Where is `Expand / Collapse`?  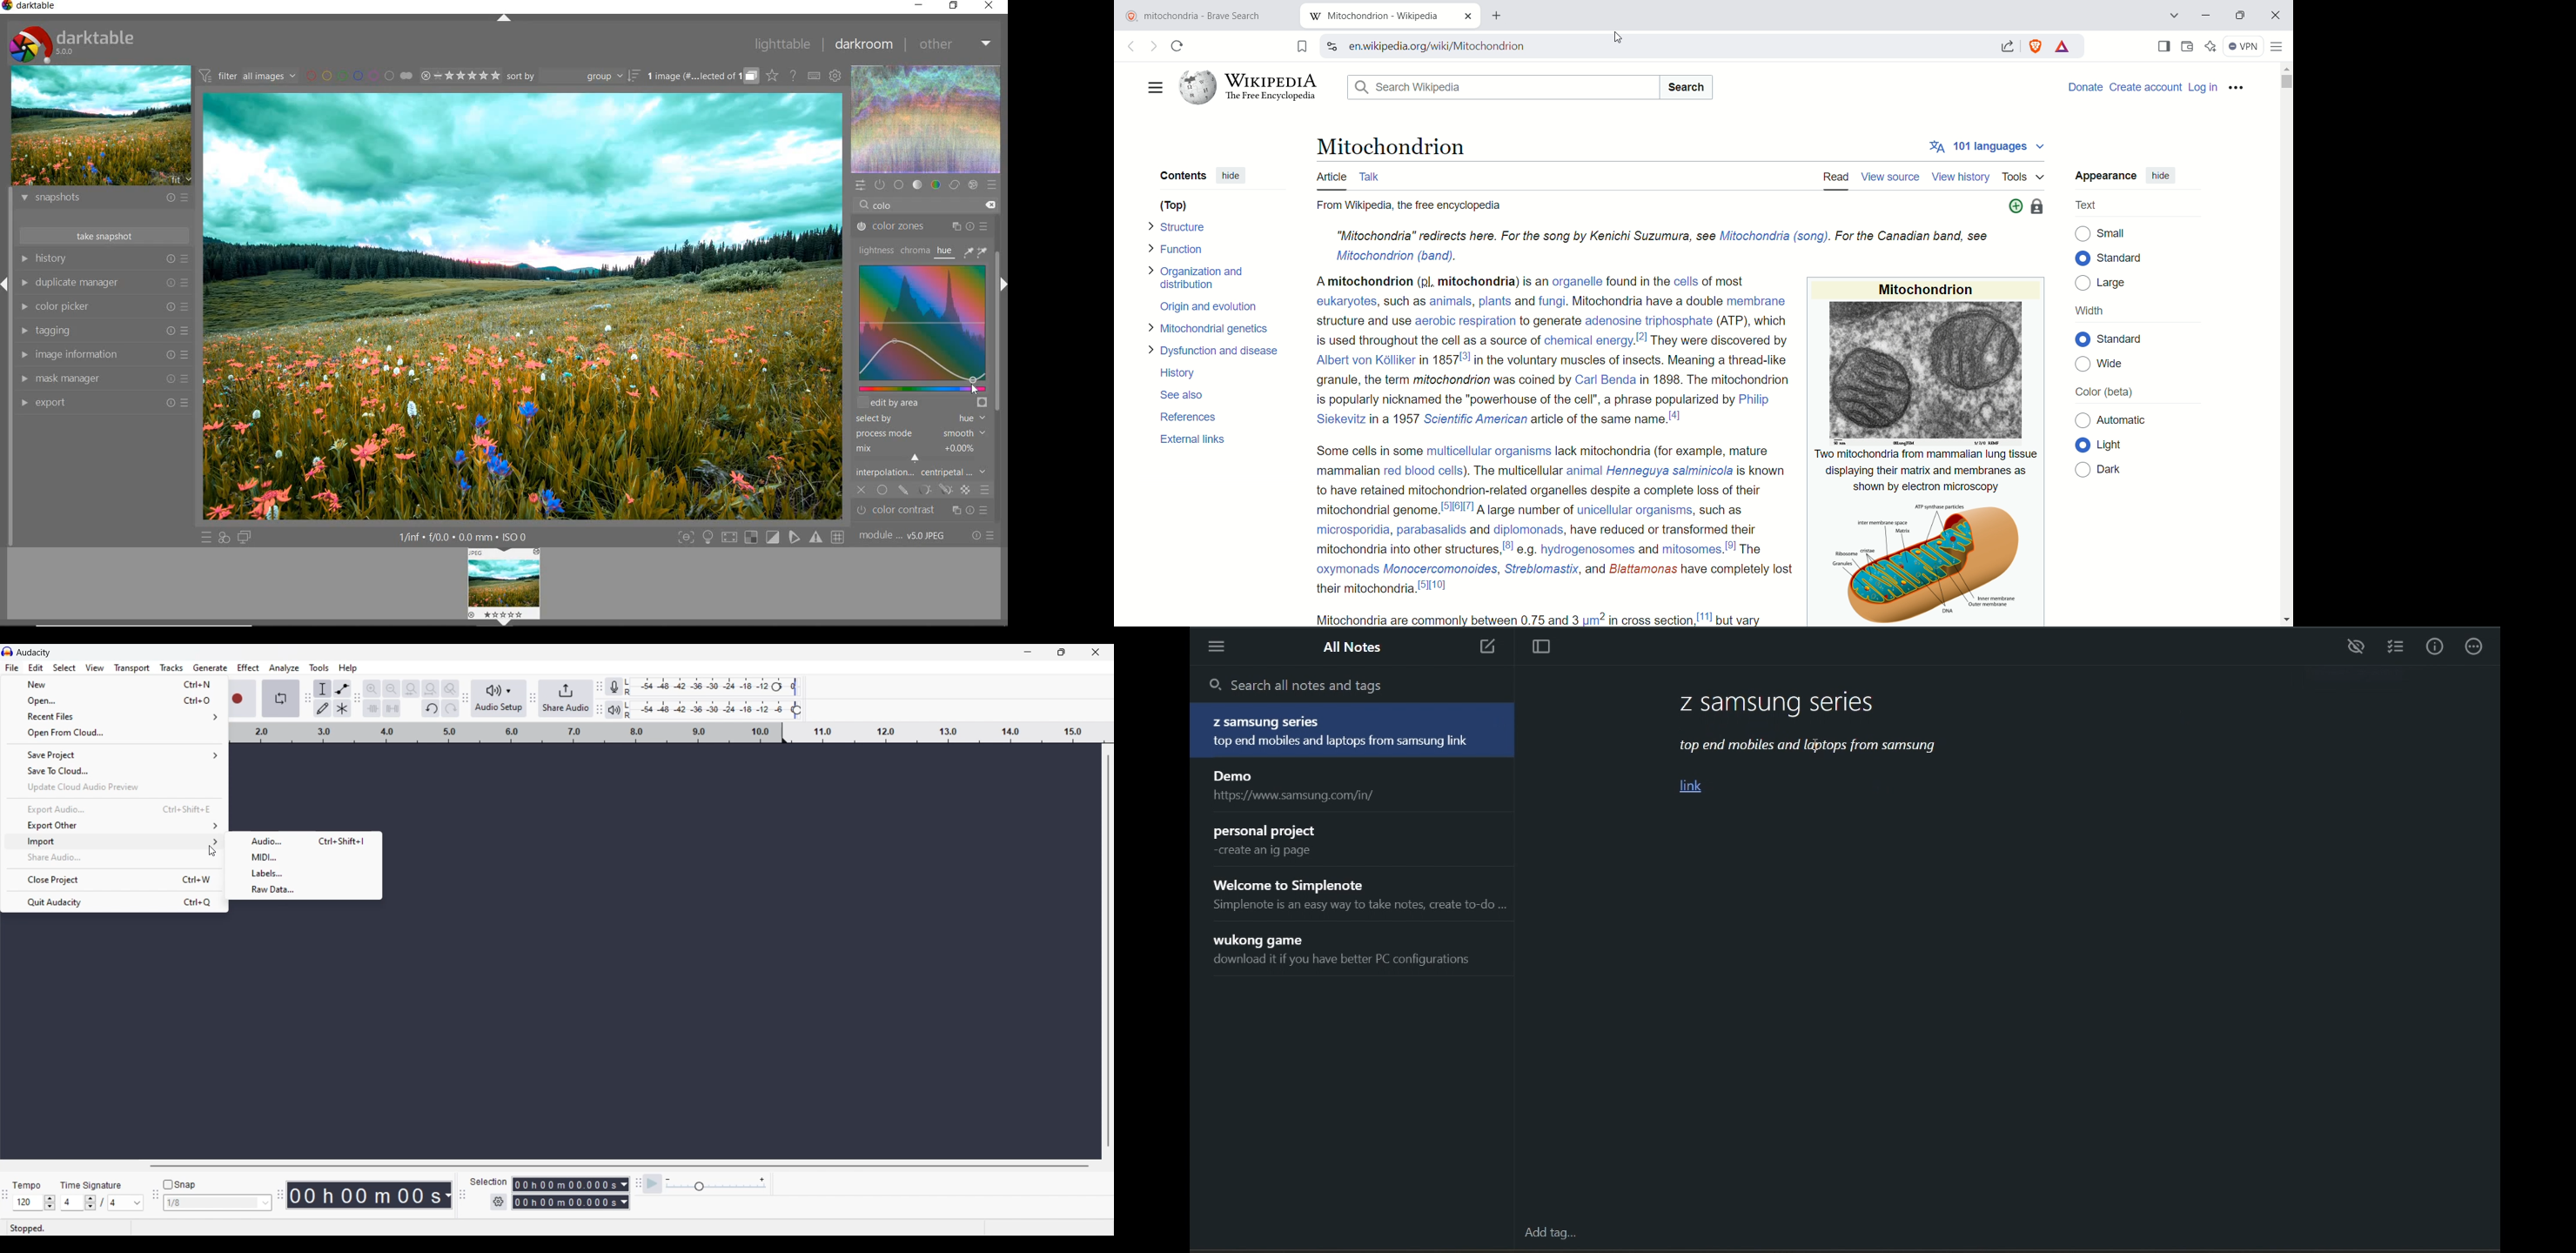 Expand / Collapse is located at coordinates (6, 283).